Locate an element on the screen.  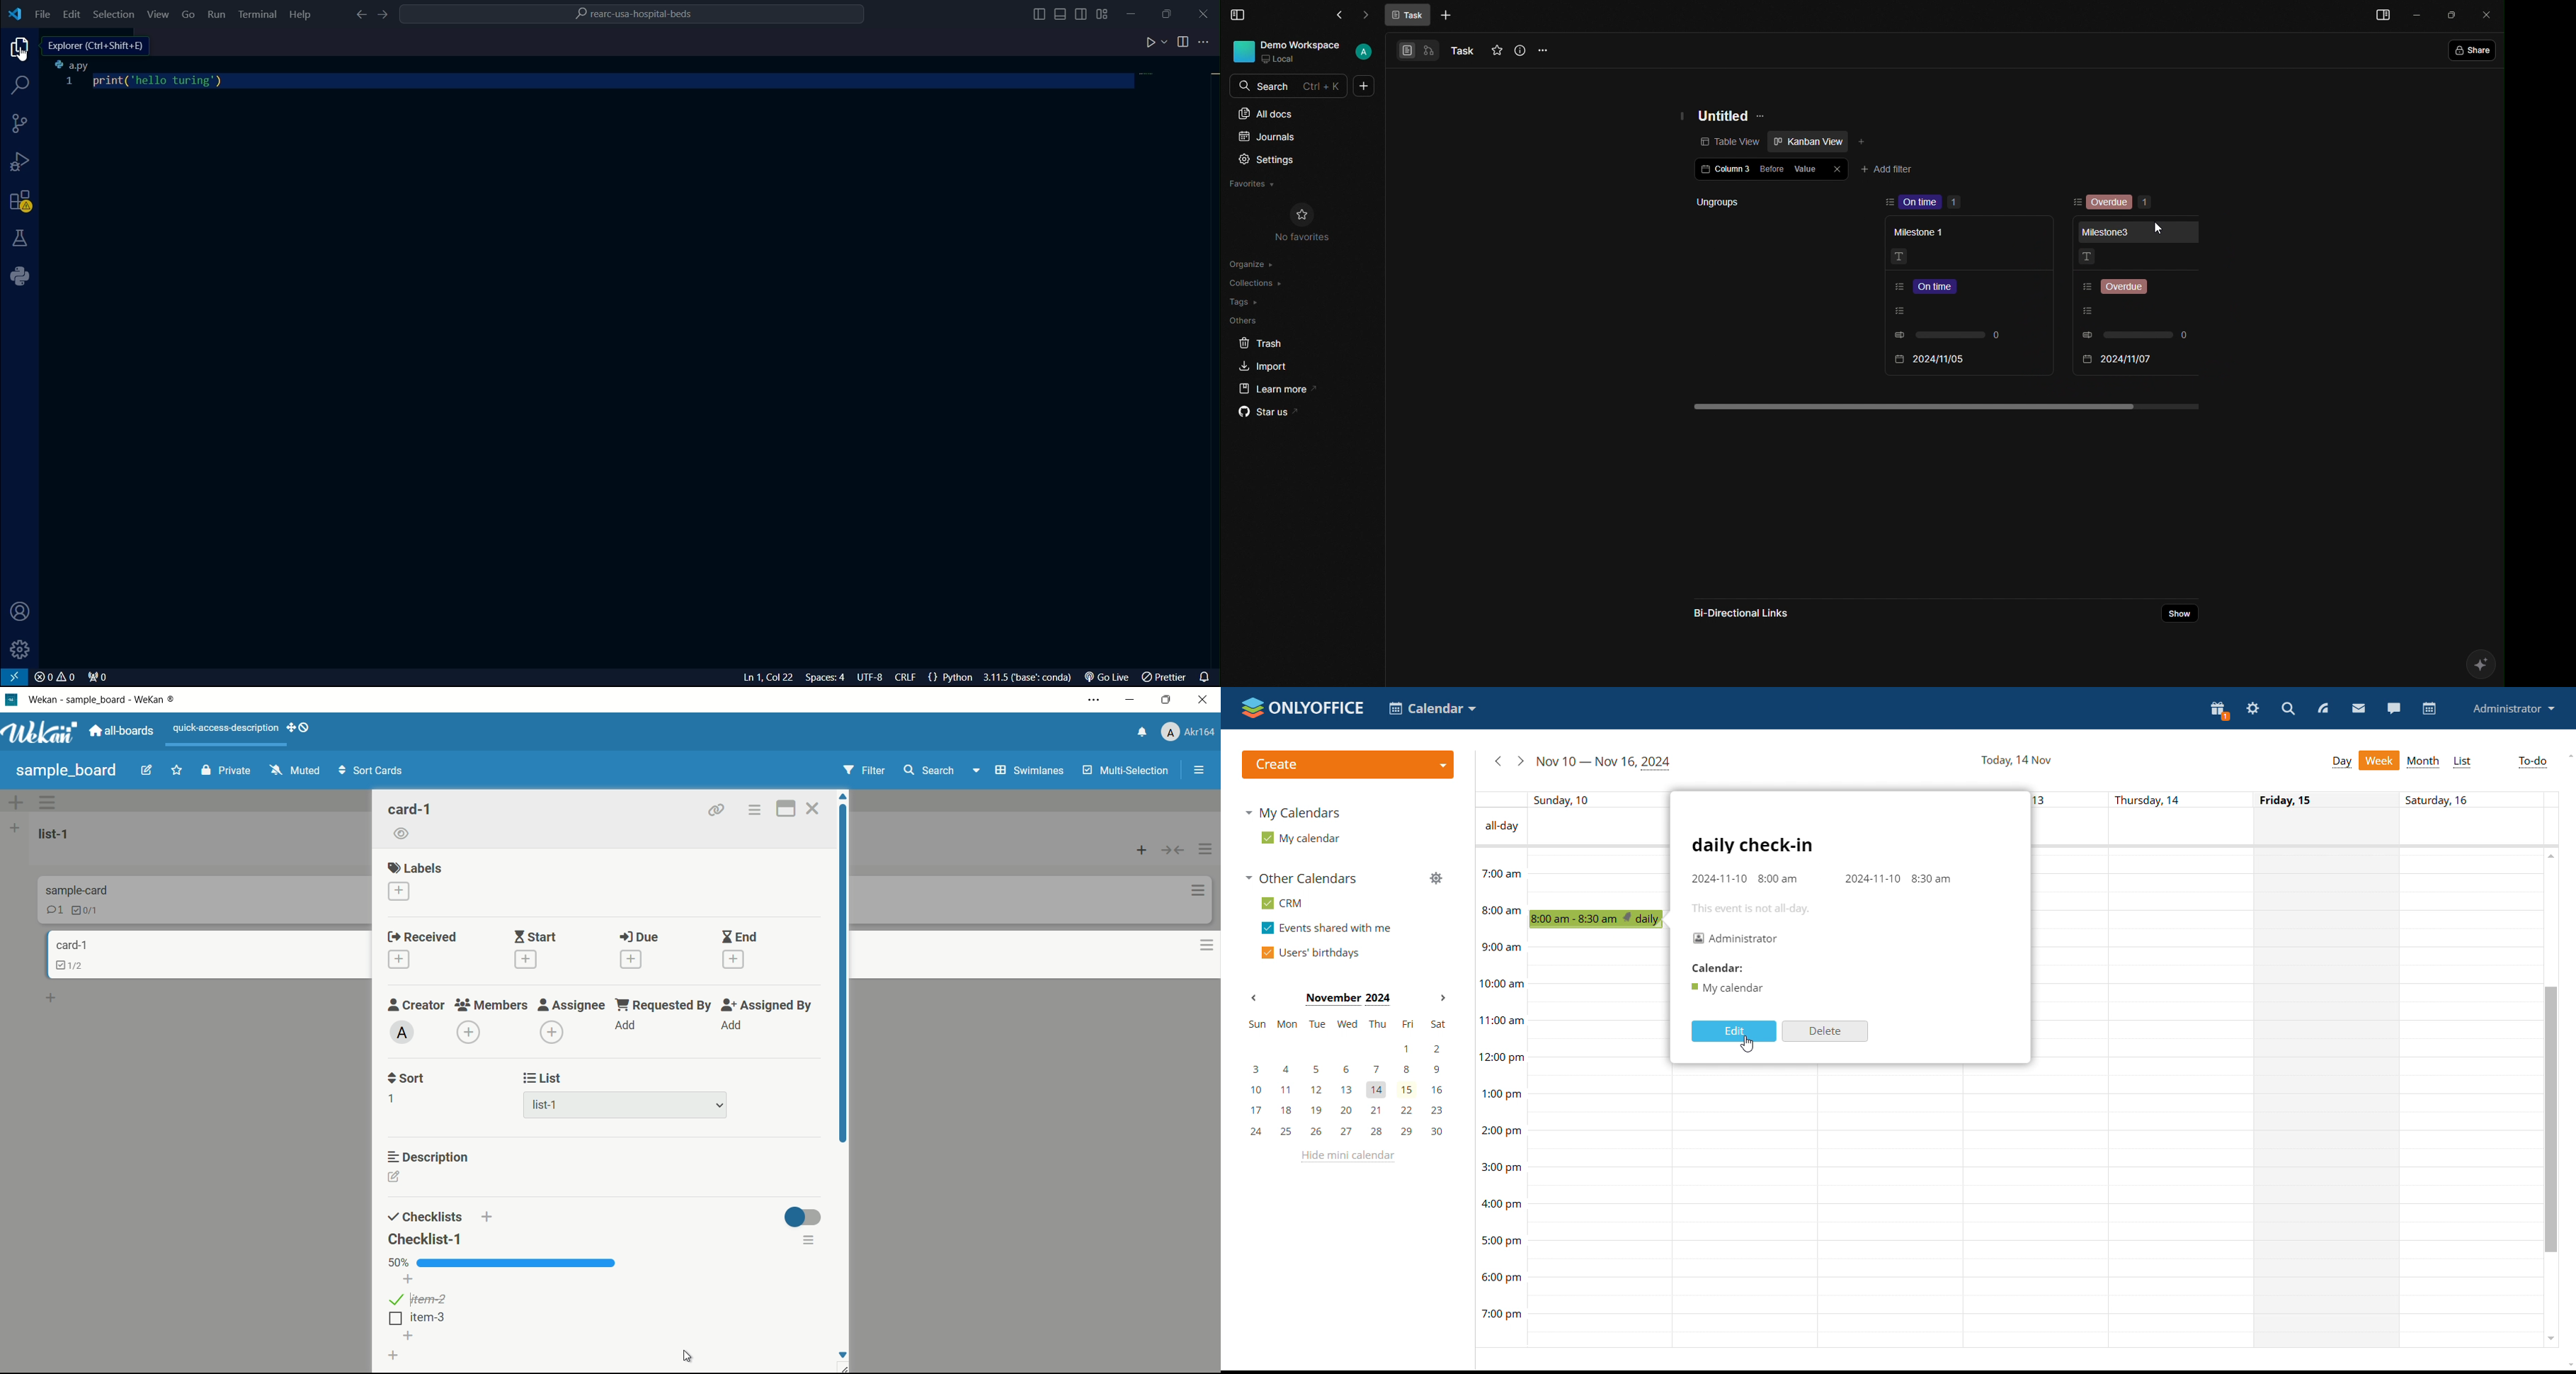
list-1 is located at coordinates (548, 1106).